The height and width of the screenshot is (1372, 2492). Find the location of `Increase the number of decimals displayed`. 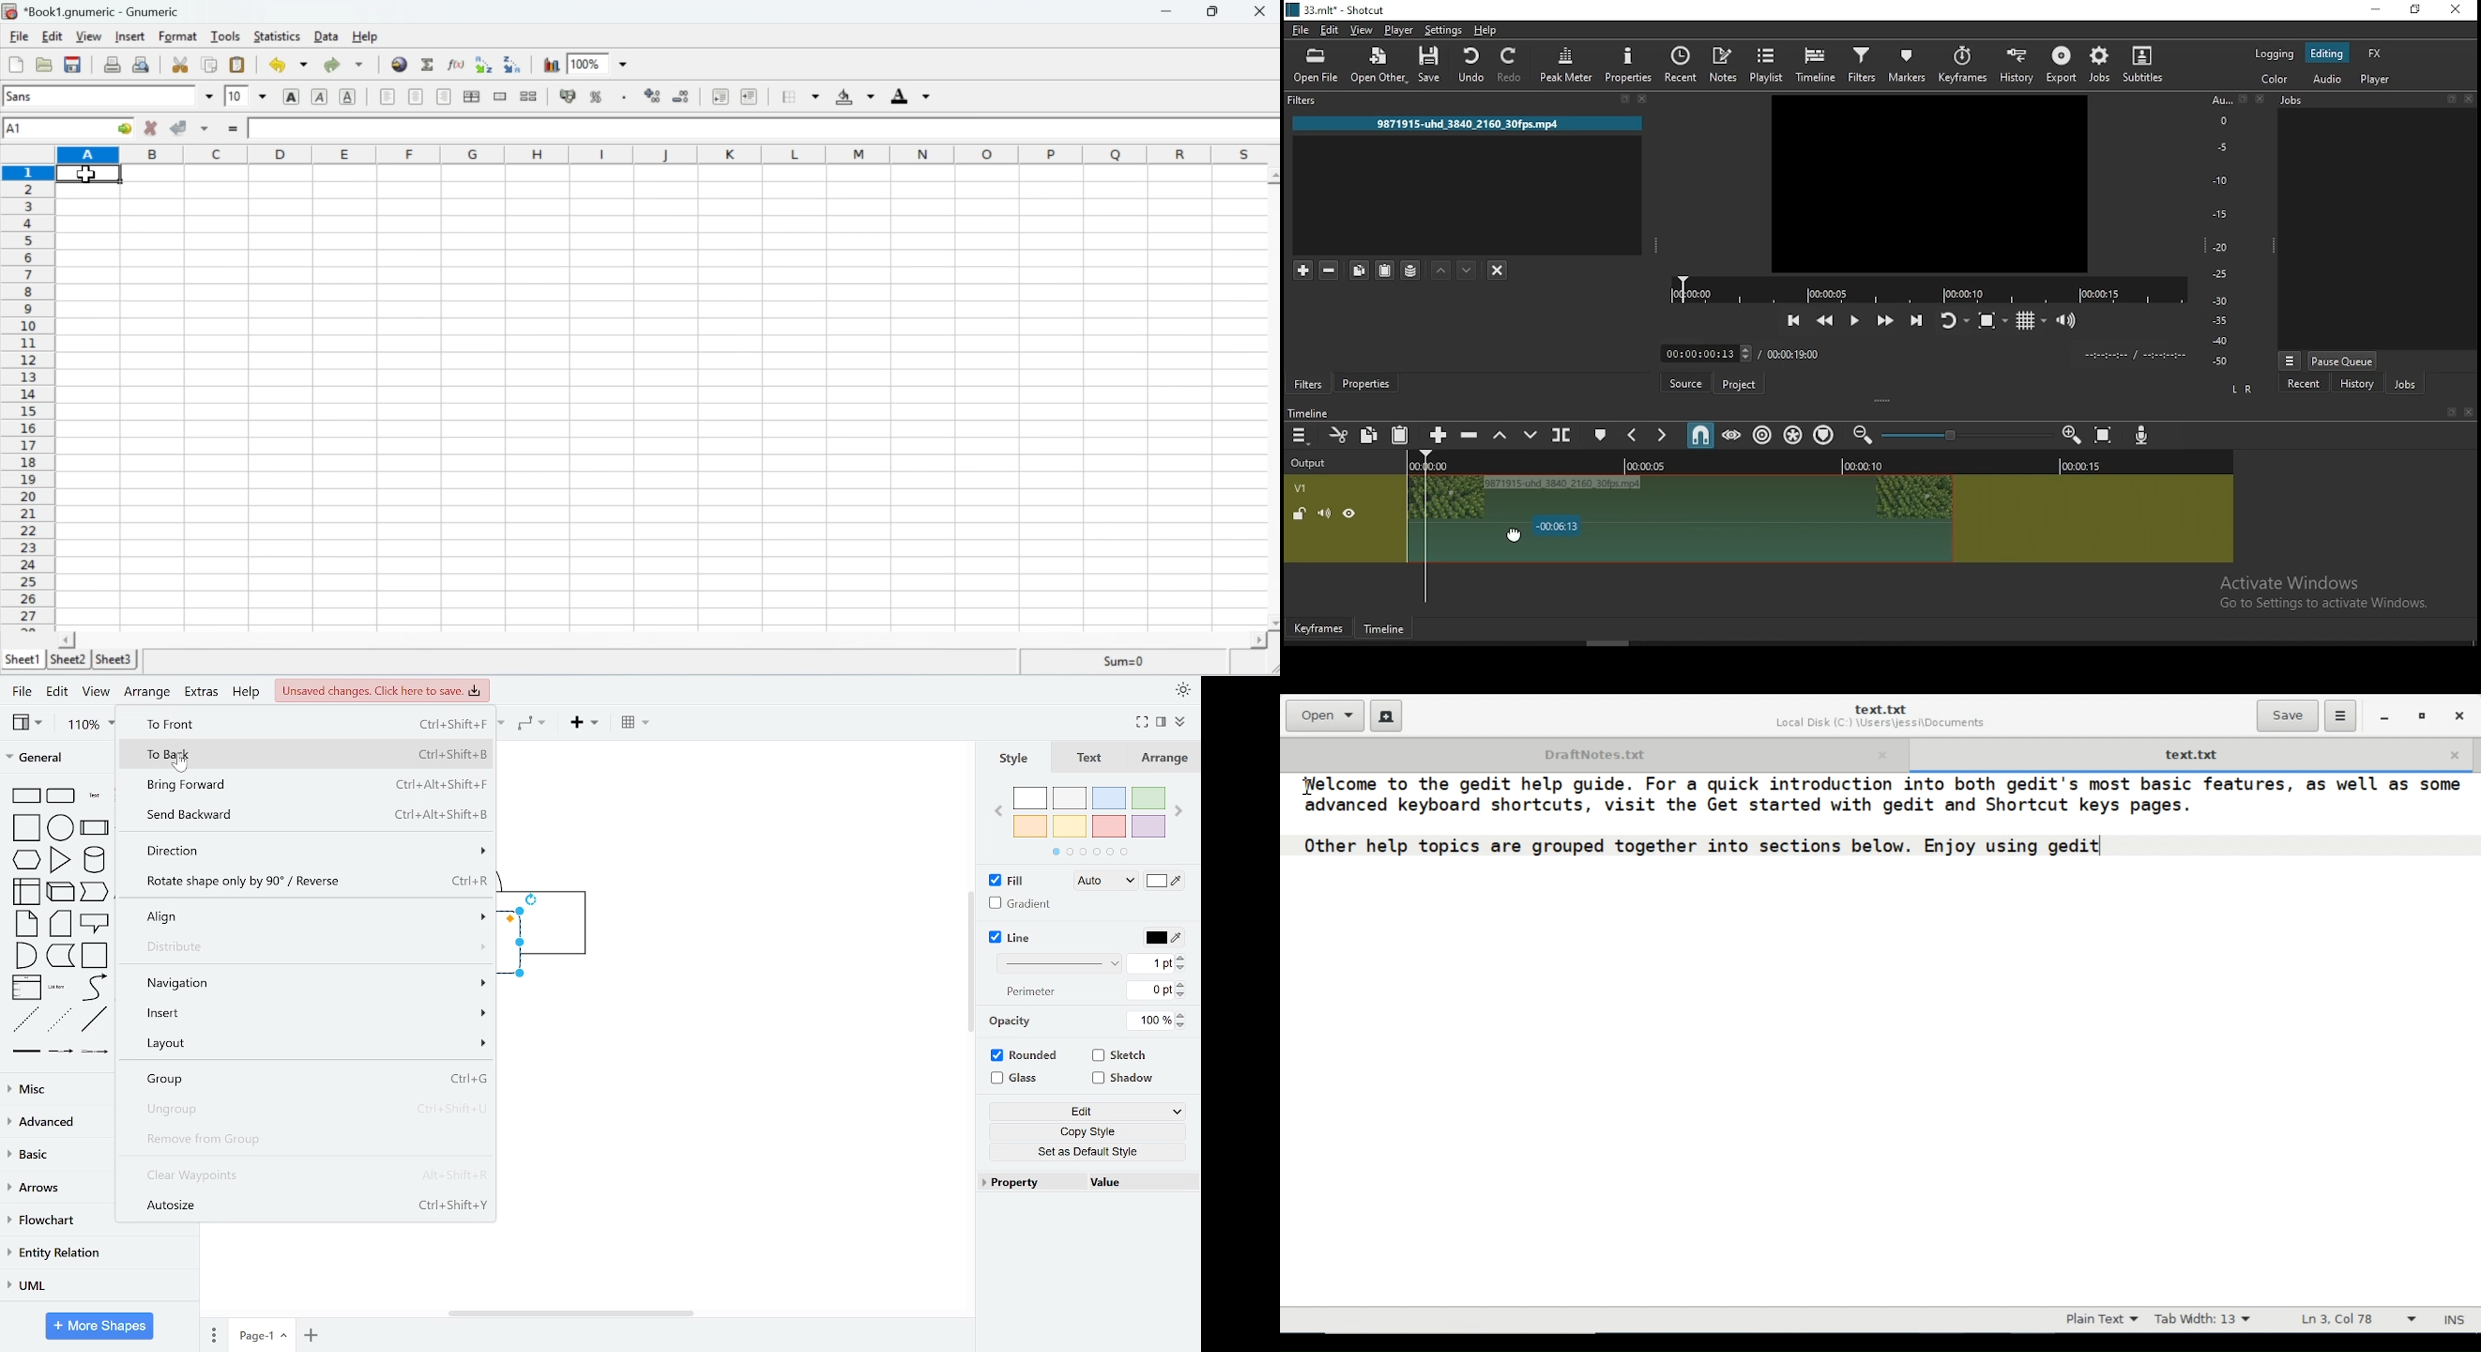

Increase the number of decimals displayed is located at coordinates (650, 93).